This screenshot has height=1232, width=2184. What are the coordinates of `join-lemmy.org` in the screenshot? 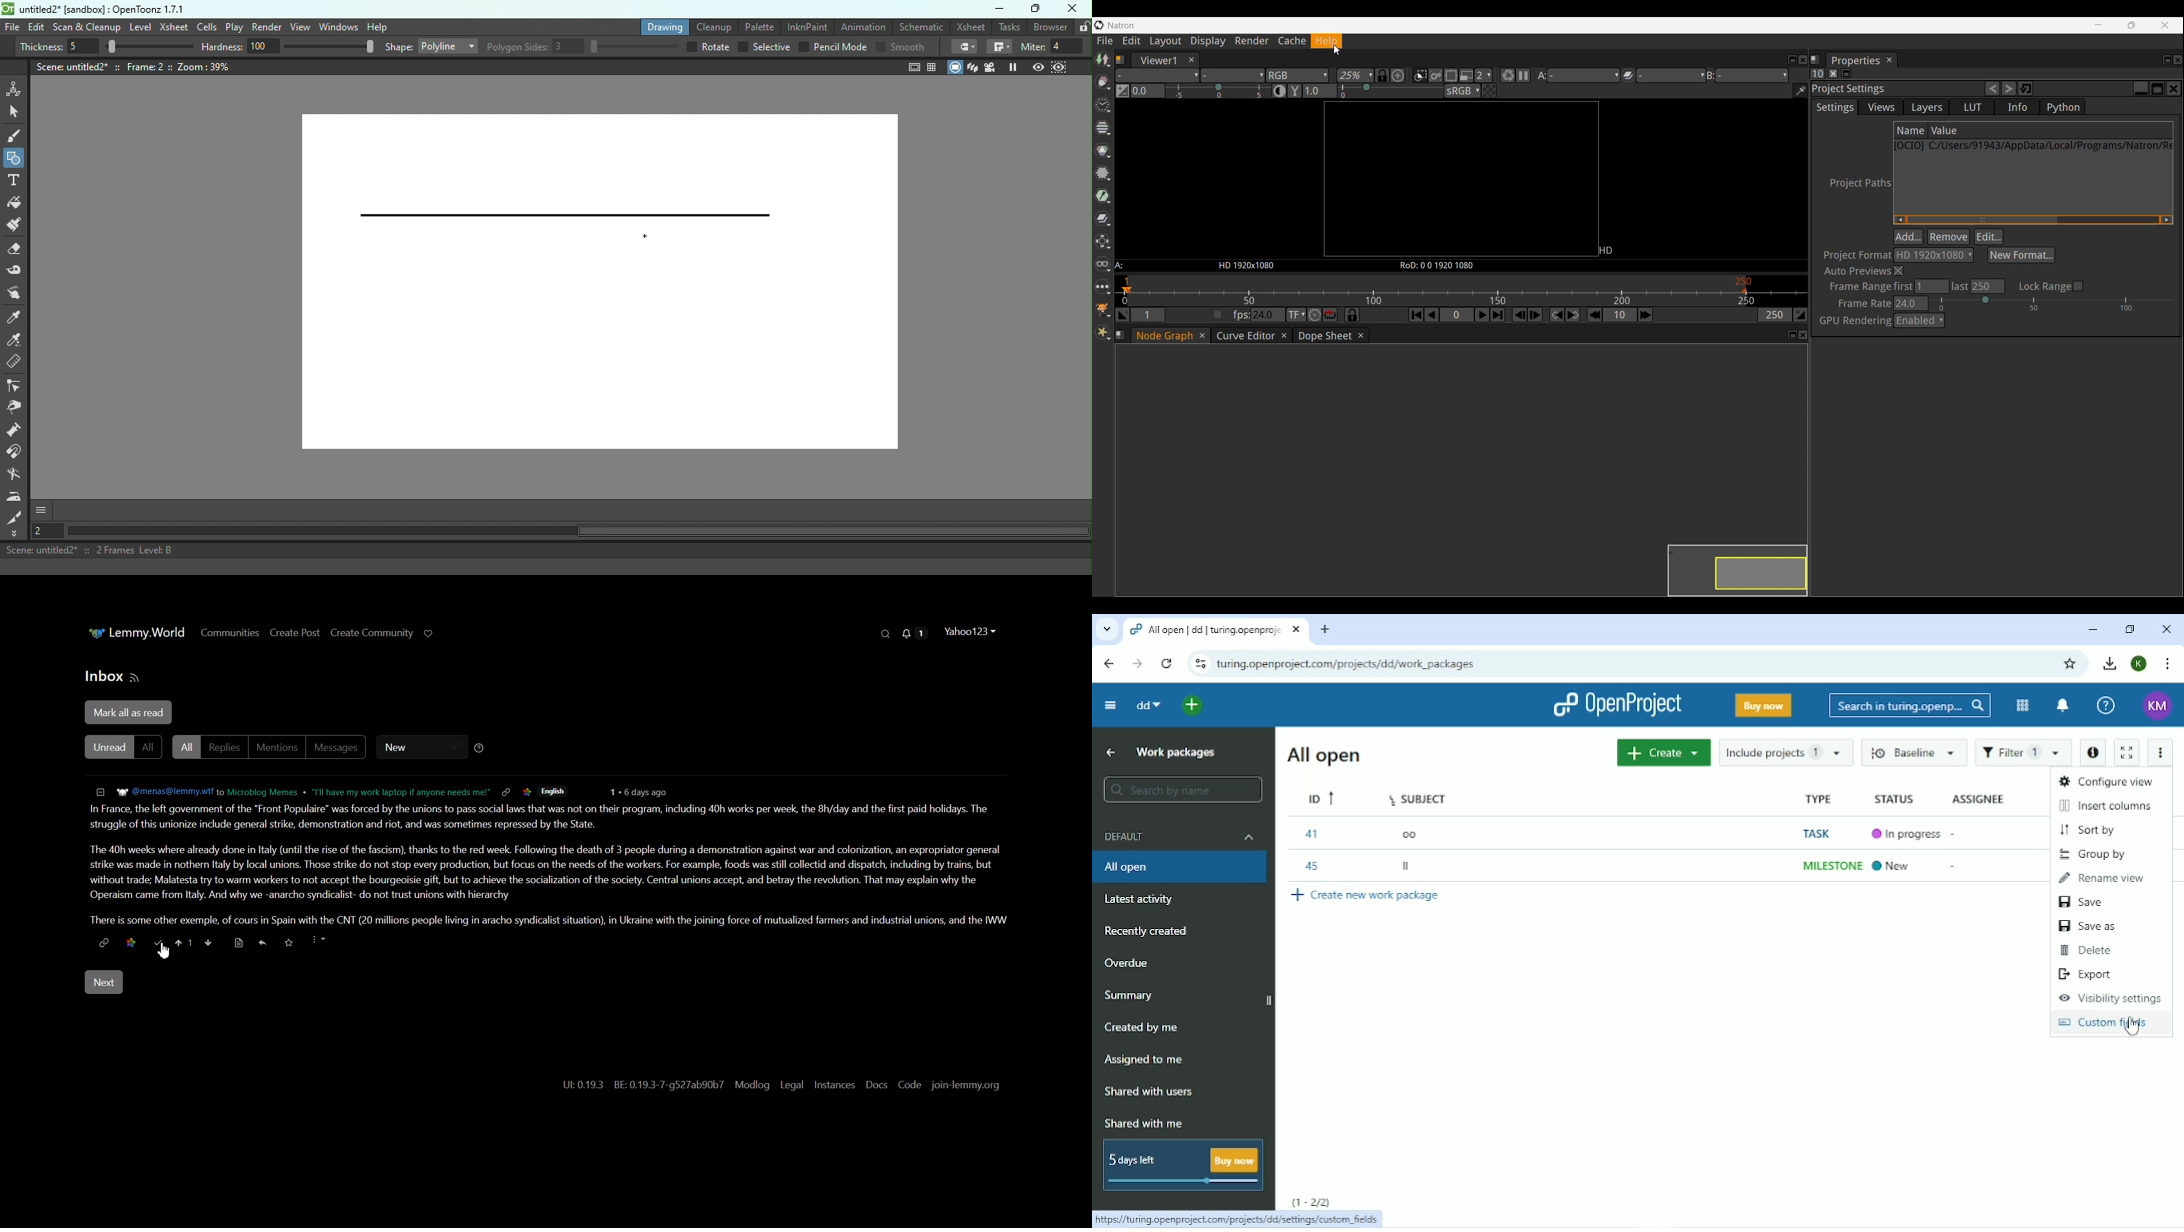 It's located at (967, 1086).